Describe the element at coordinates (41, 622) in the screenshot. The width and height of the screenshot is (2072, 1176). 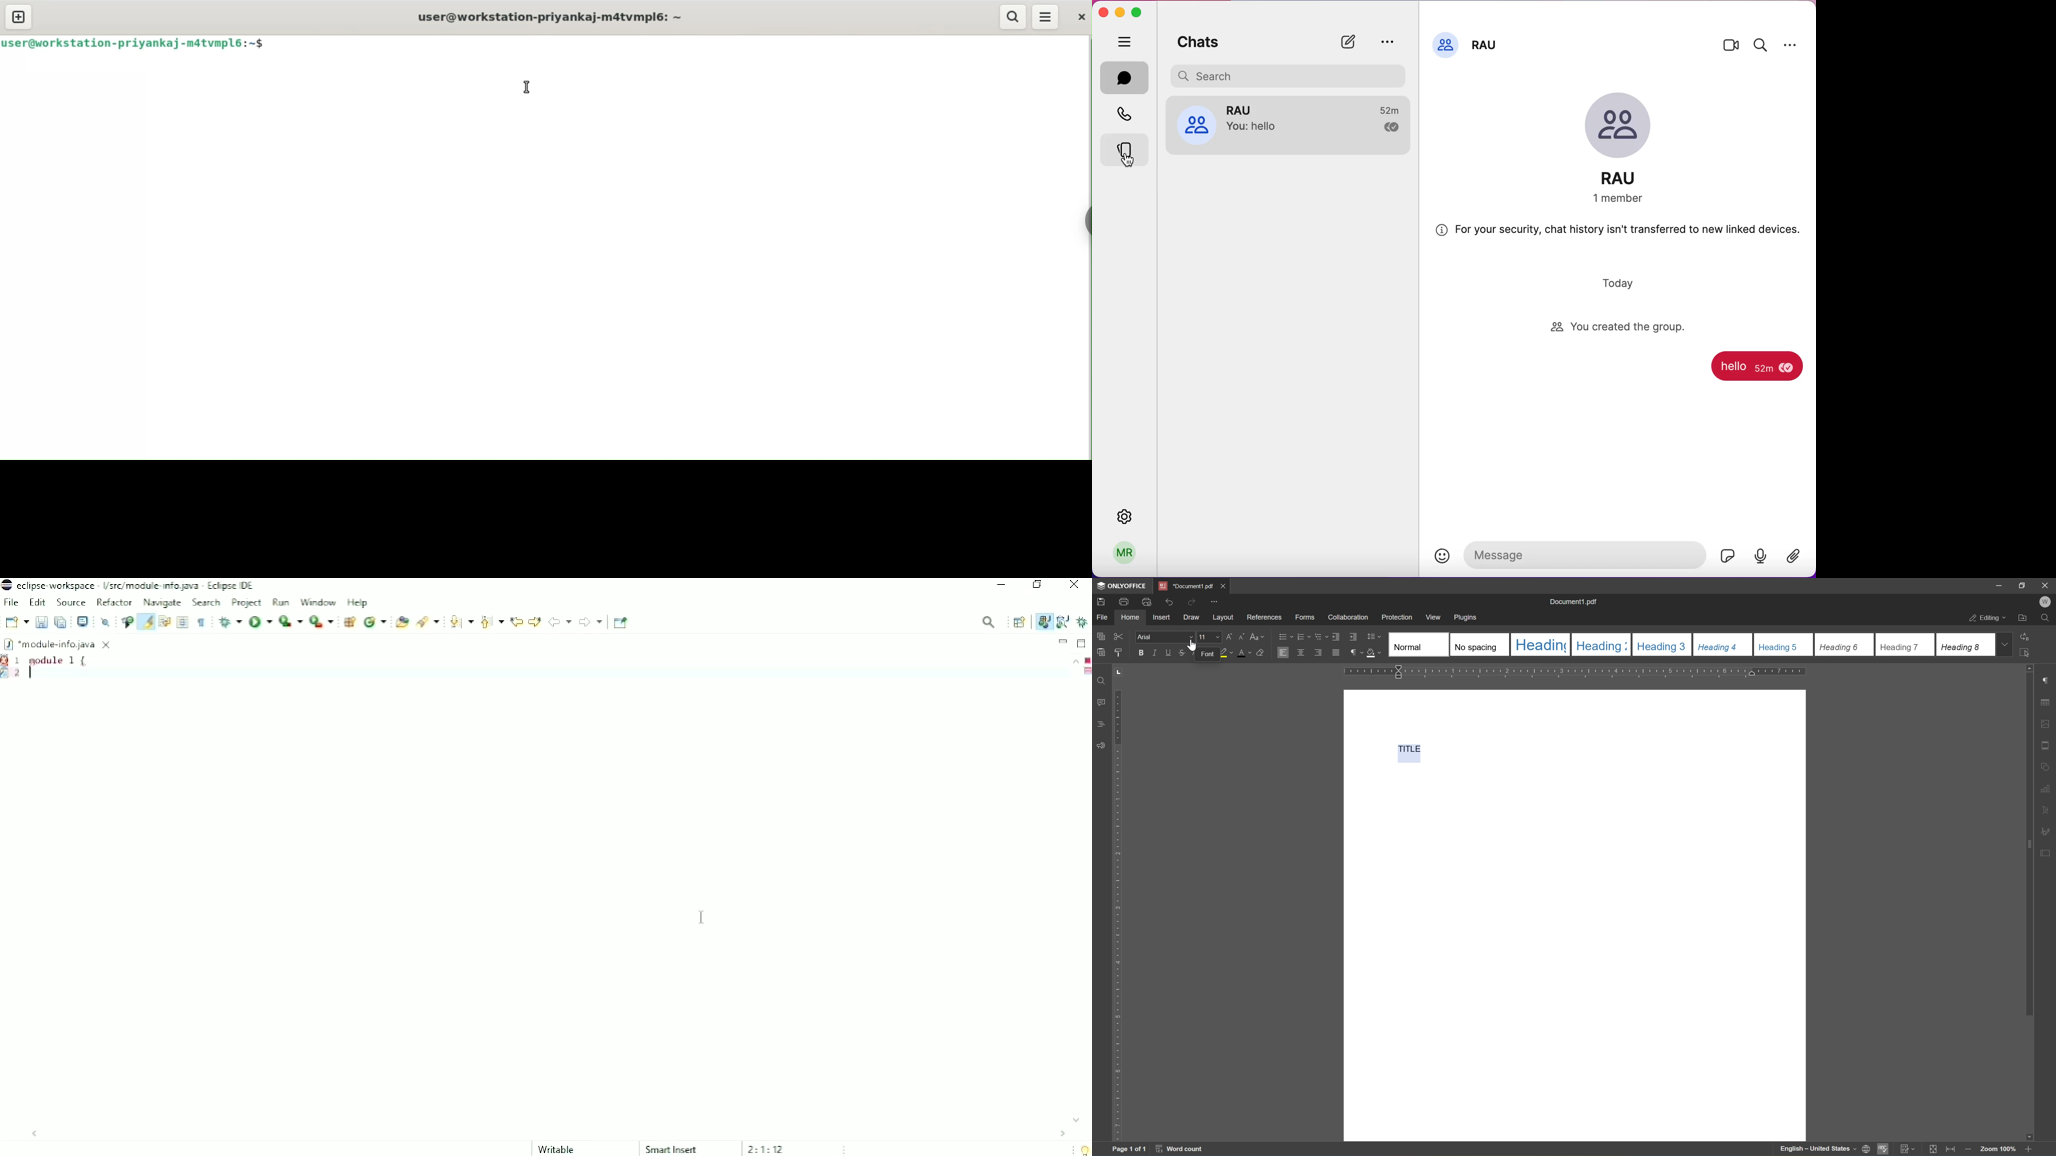
I see `Save` at that location.